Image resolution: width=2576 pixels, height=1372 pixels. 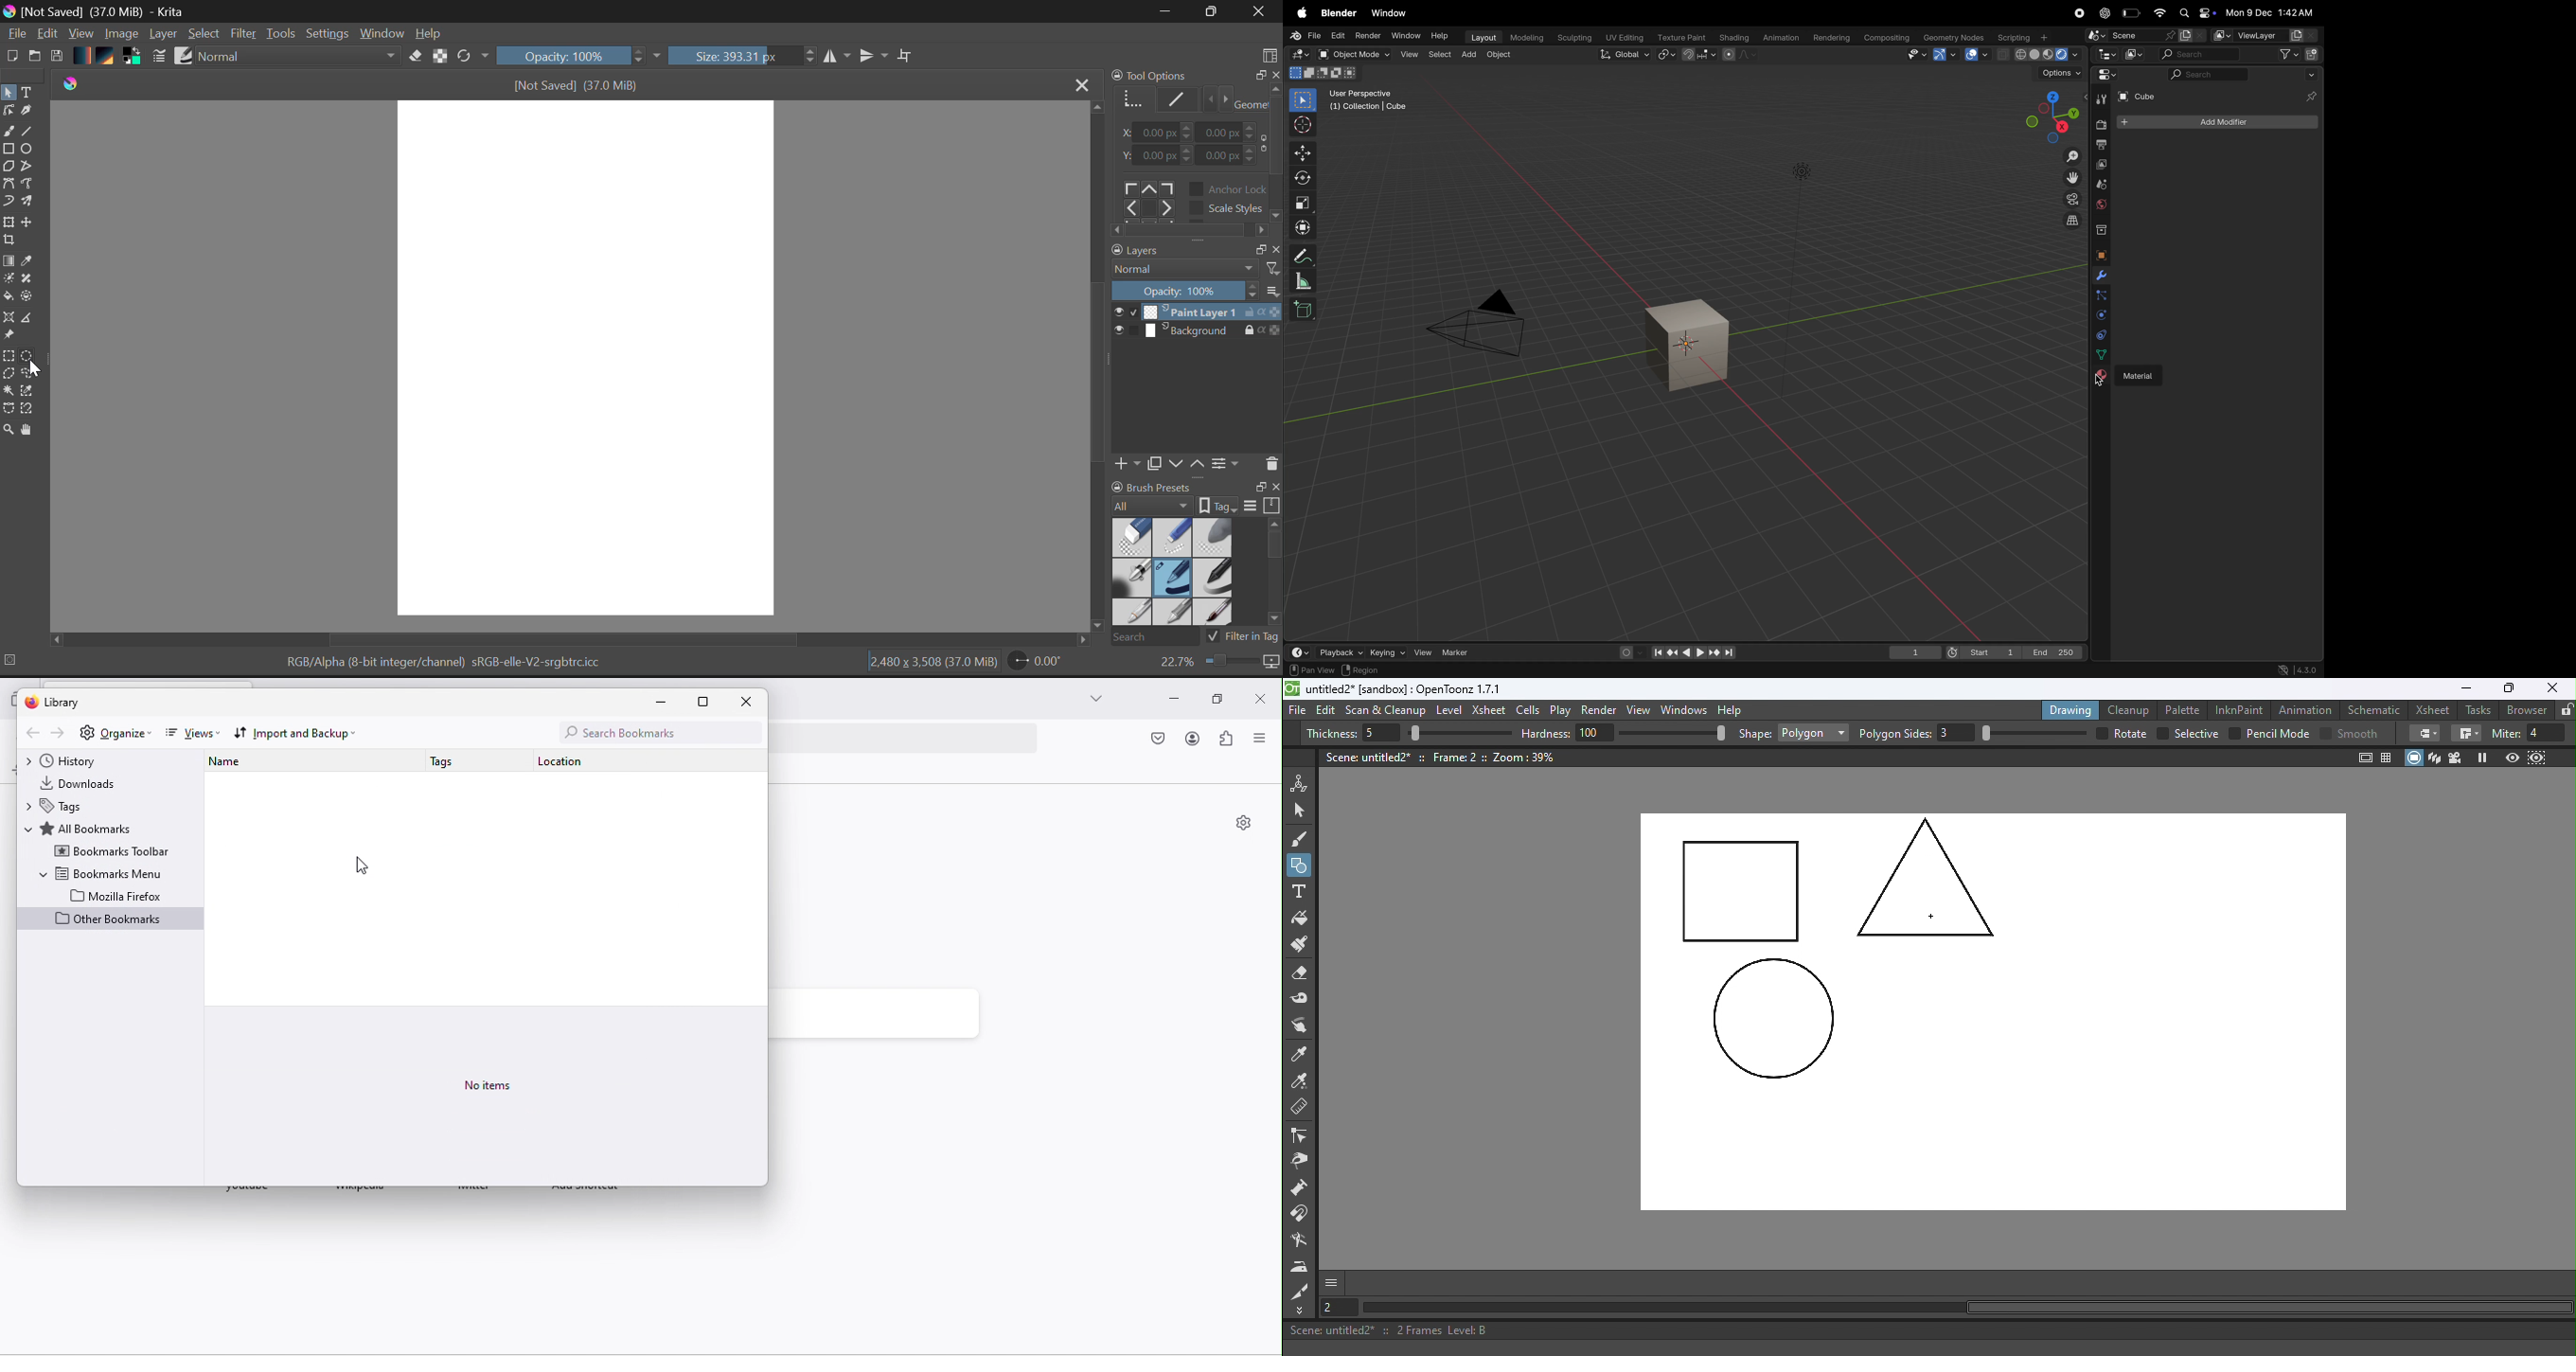 I want to click on new collection, so click(x=2314, y=53).